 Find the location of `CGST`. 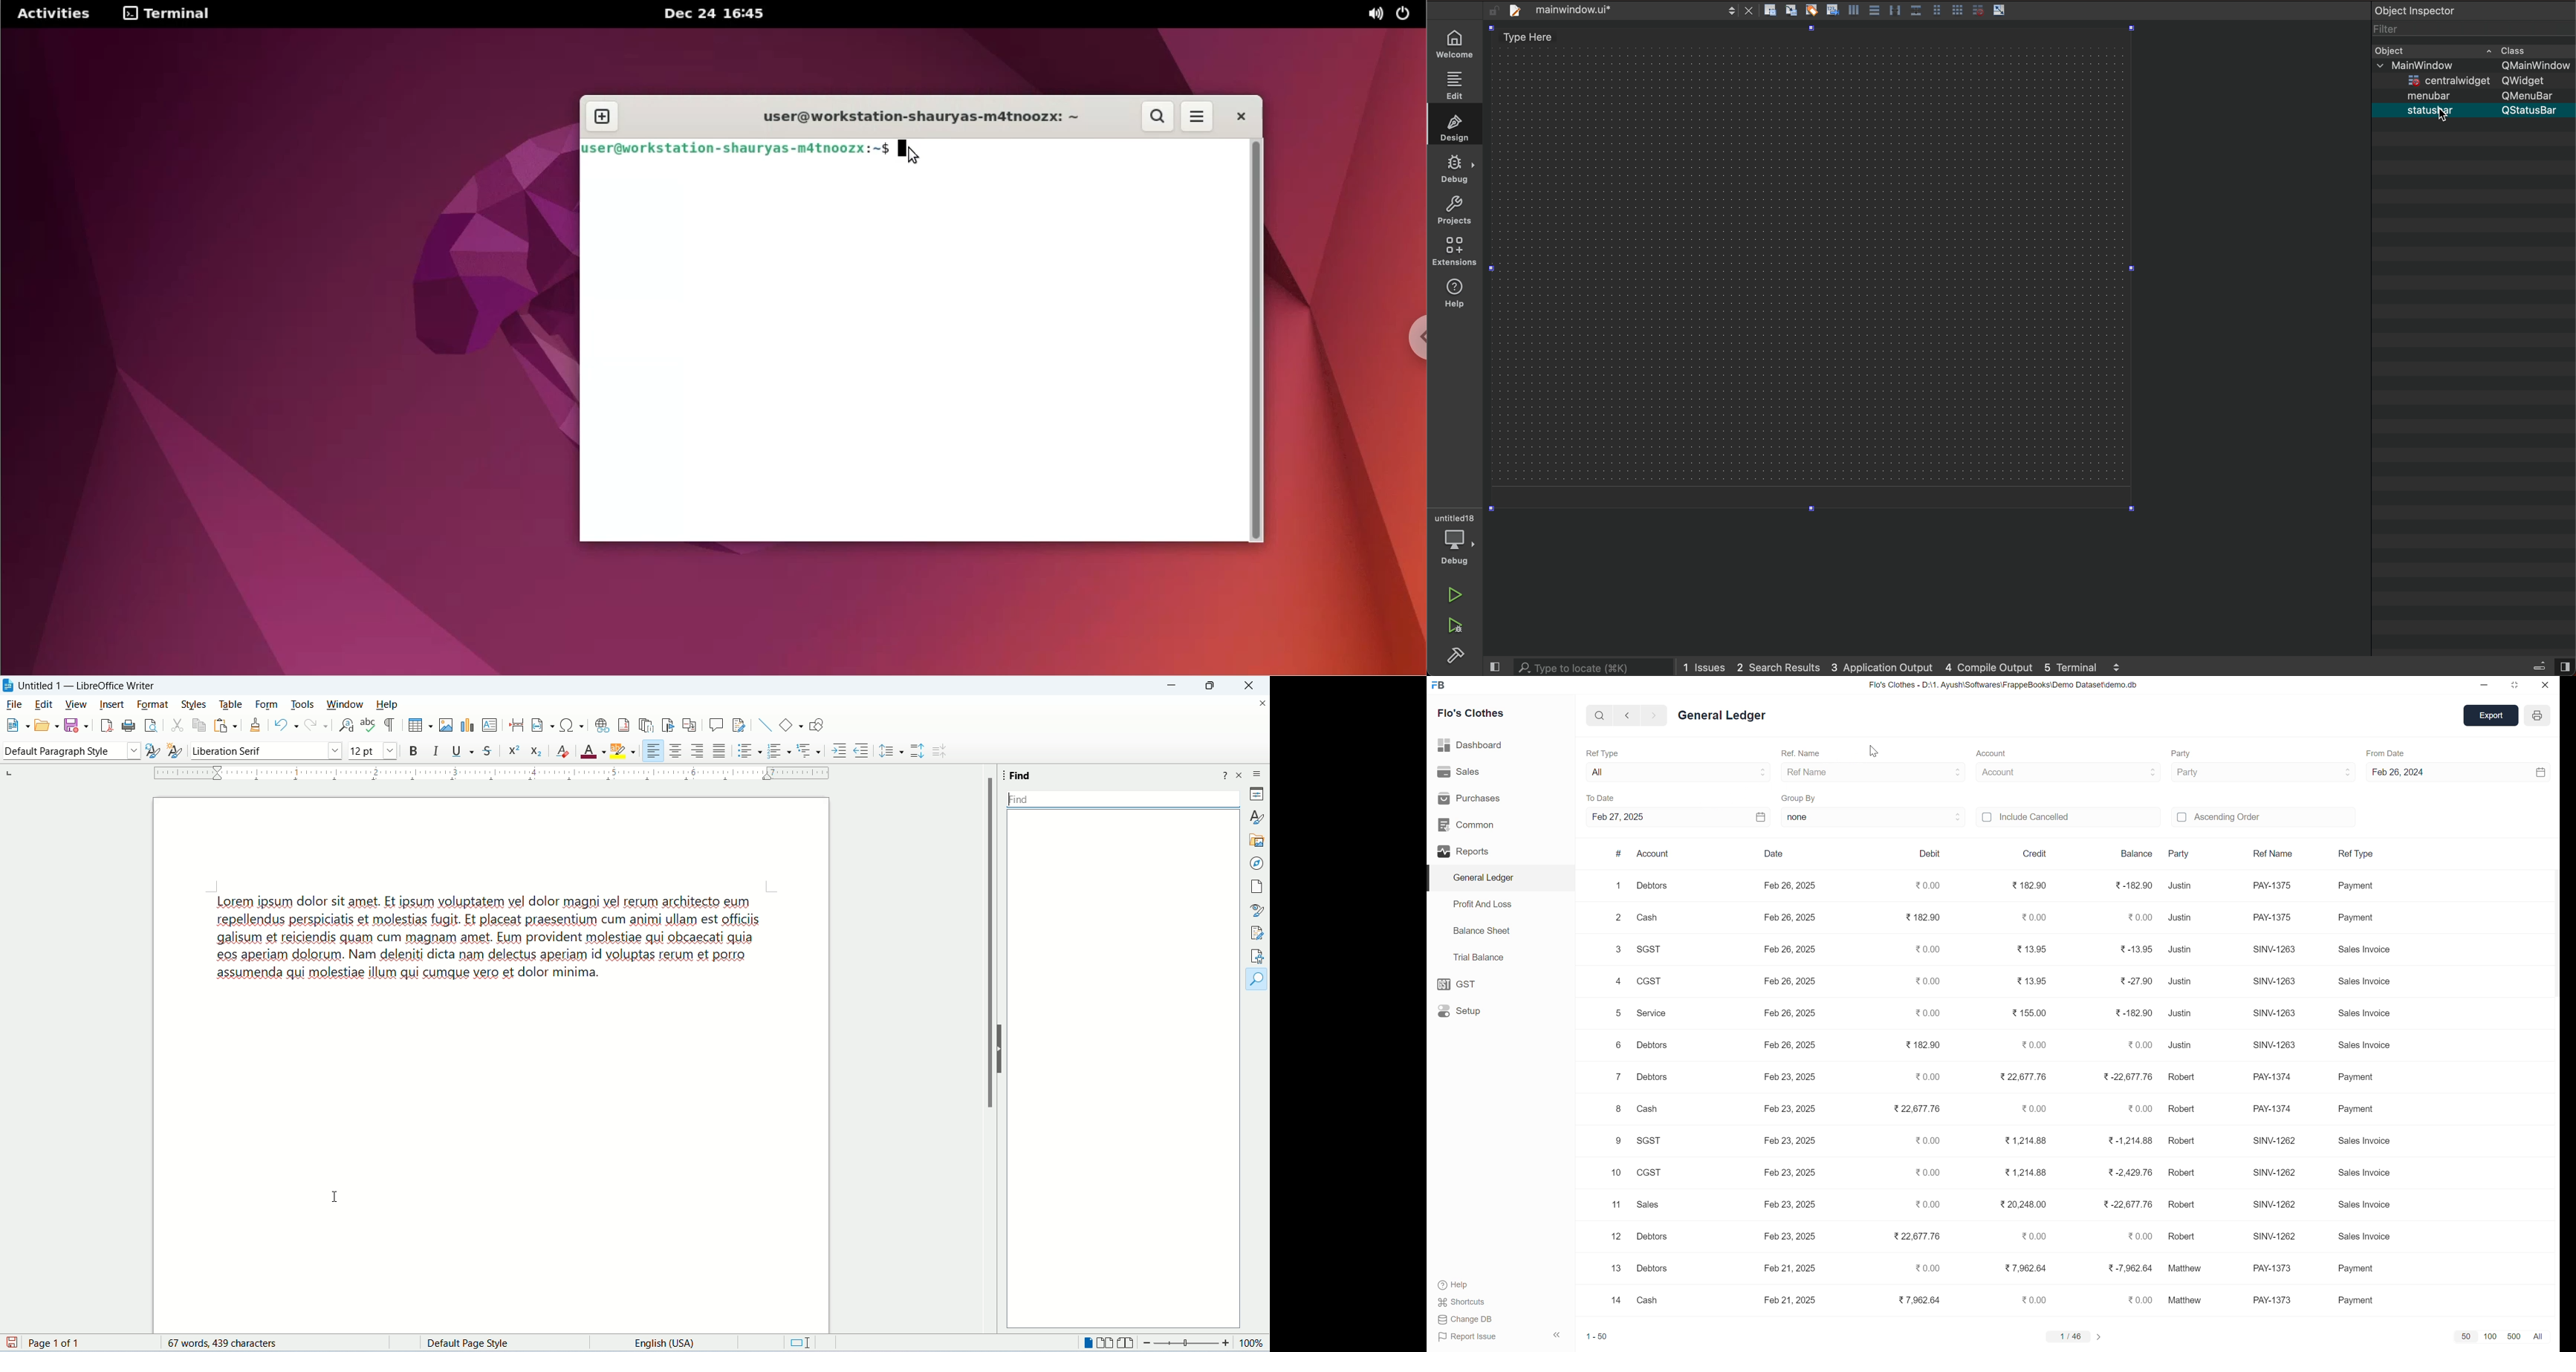

CGST is located at coordinates (1650, 1173).